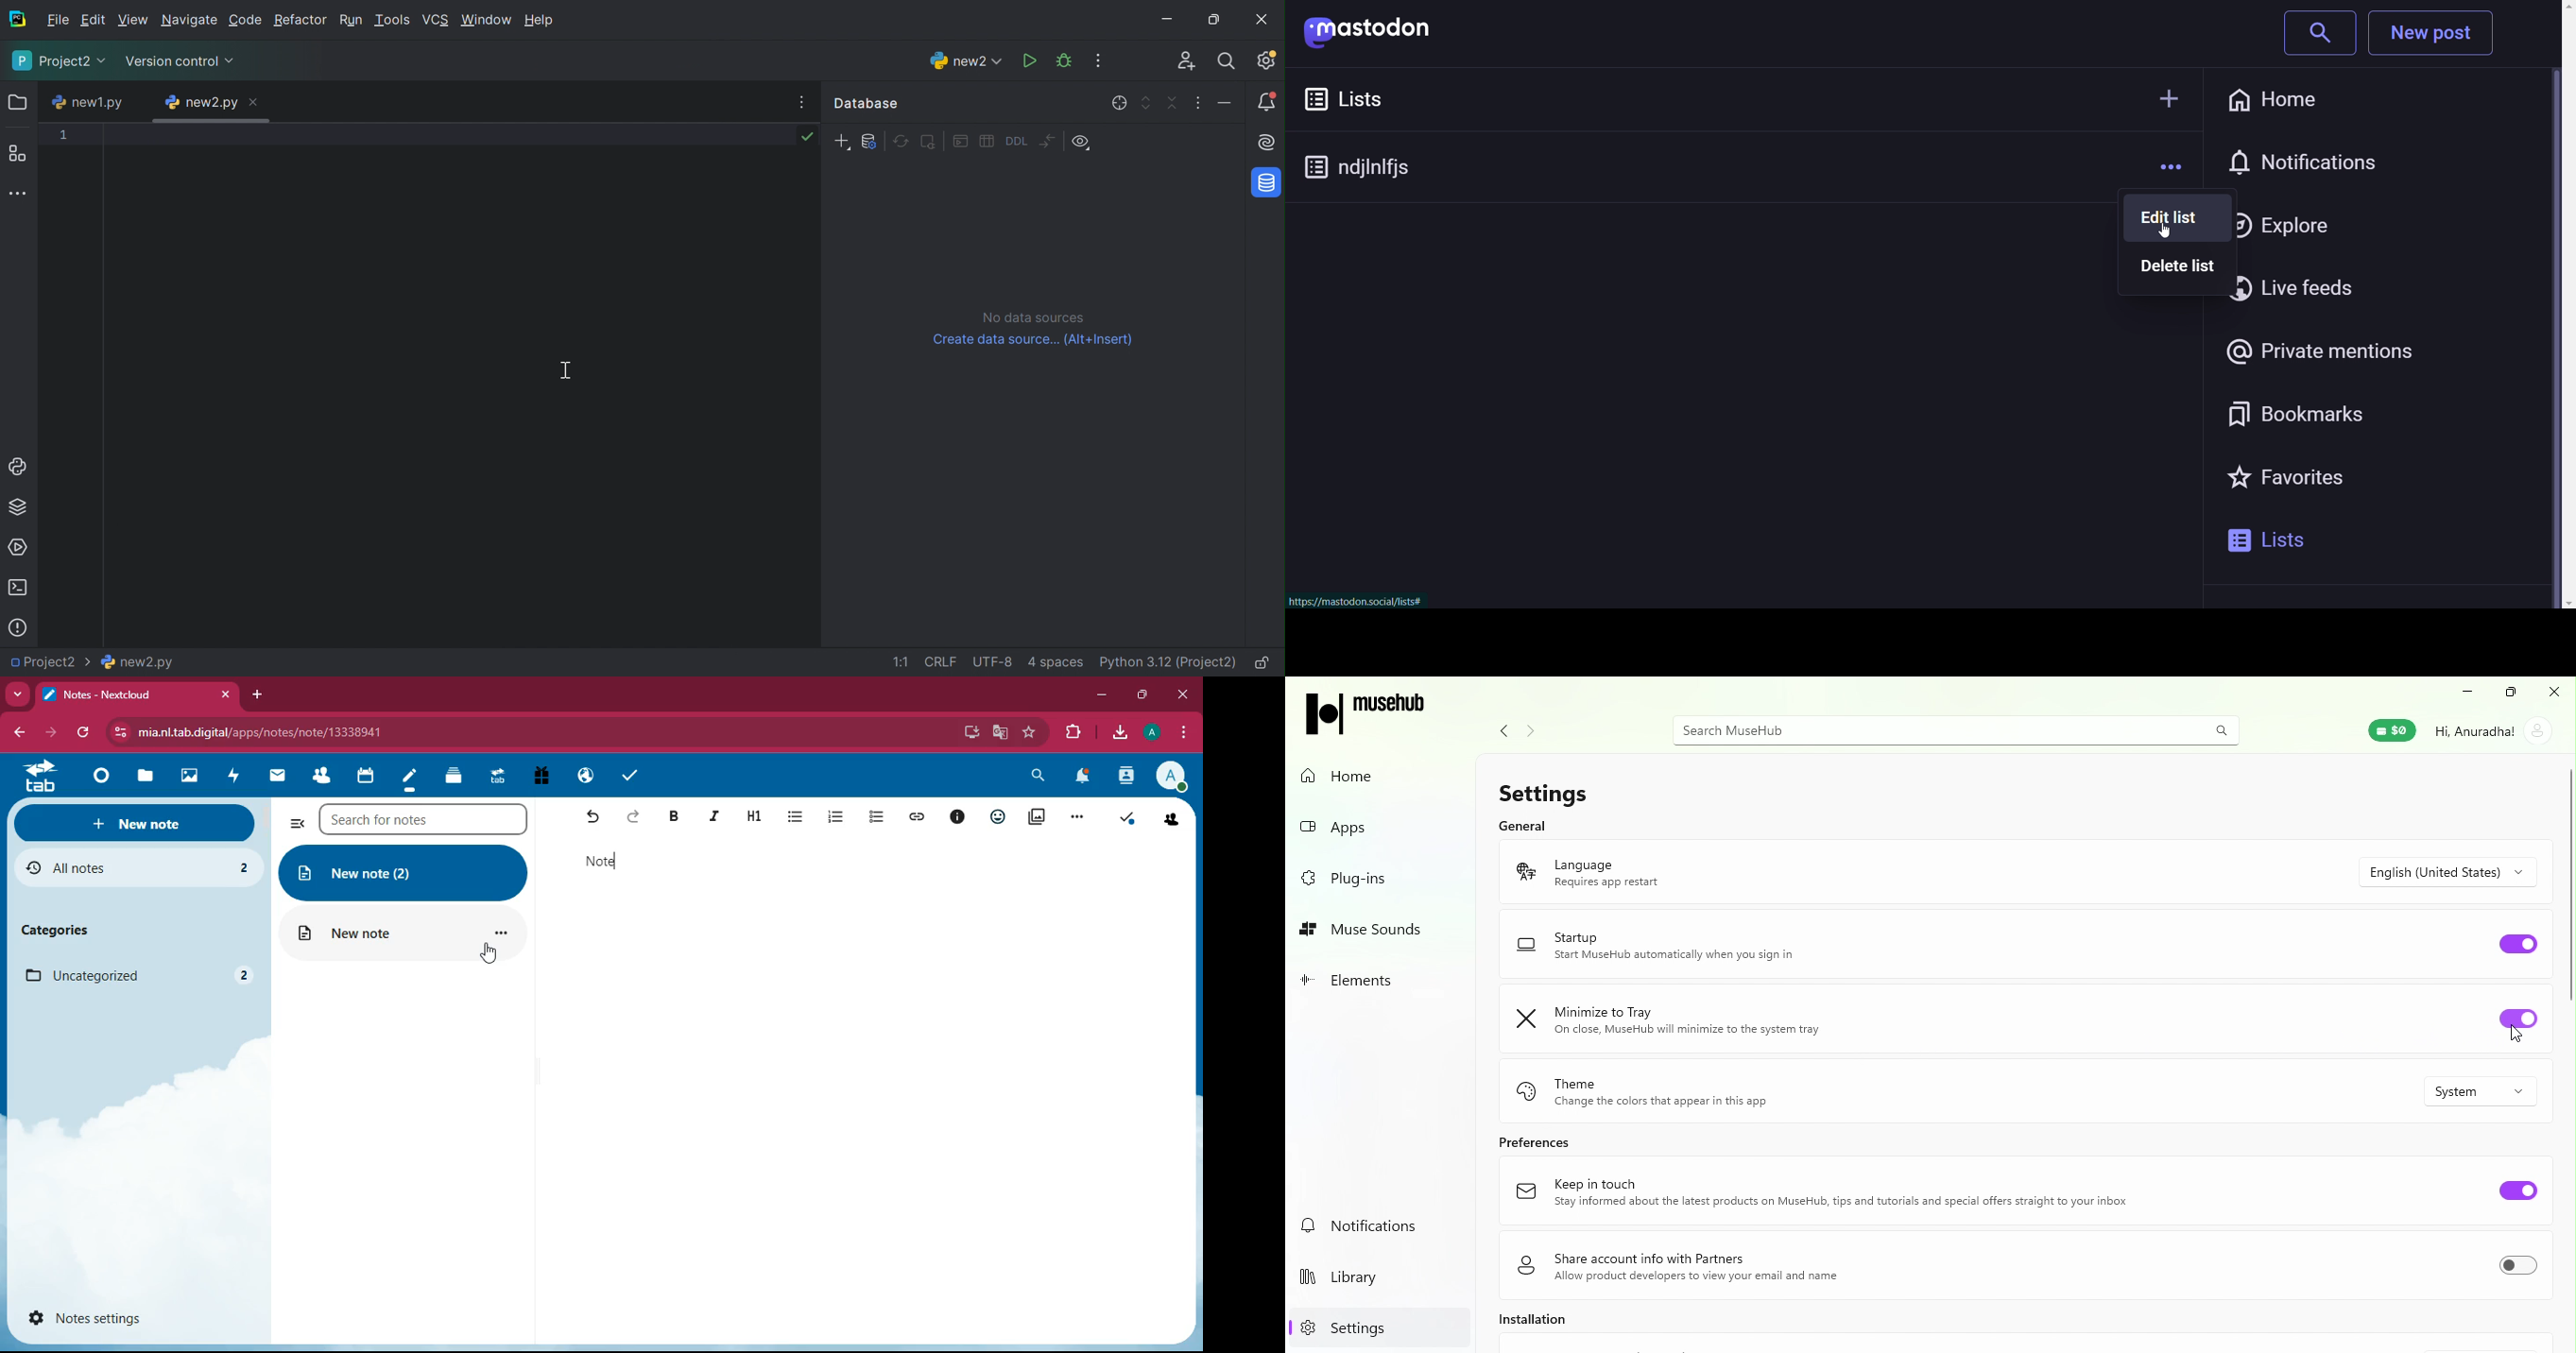  What do you see at coordinates (411, 777) in the screenshot?
I see `notes` at bounding box center [411, 777].